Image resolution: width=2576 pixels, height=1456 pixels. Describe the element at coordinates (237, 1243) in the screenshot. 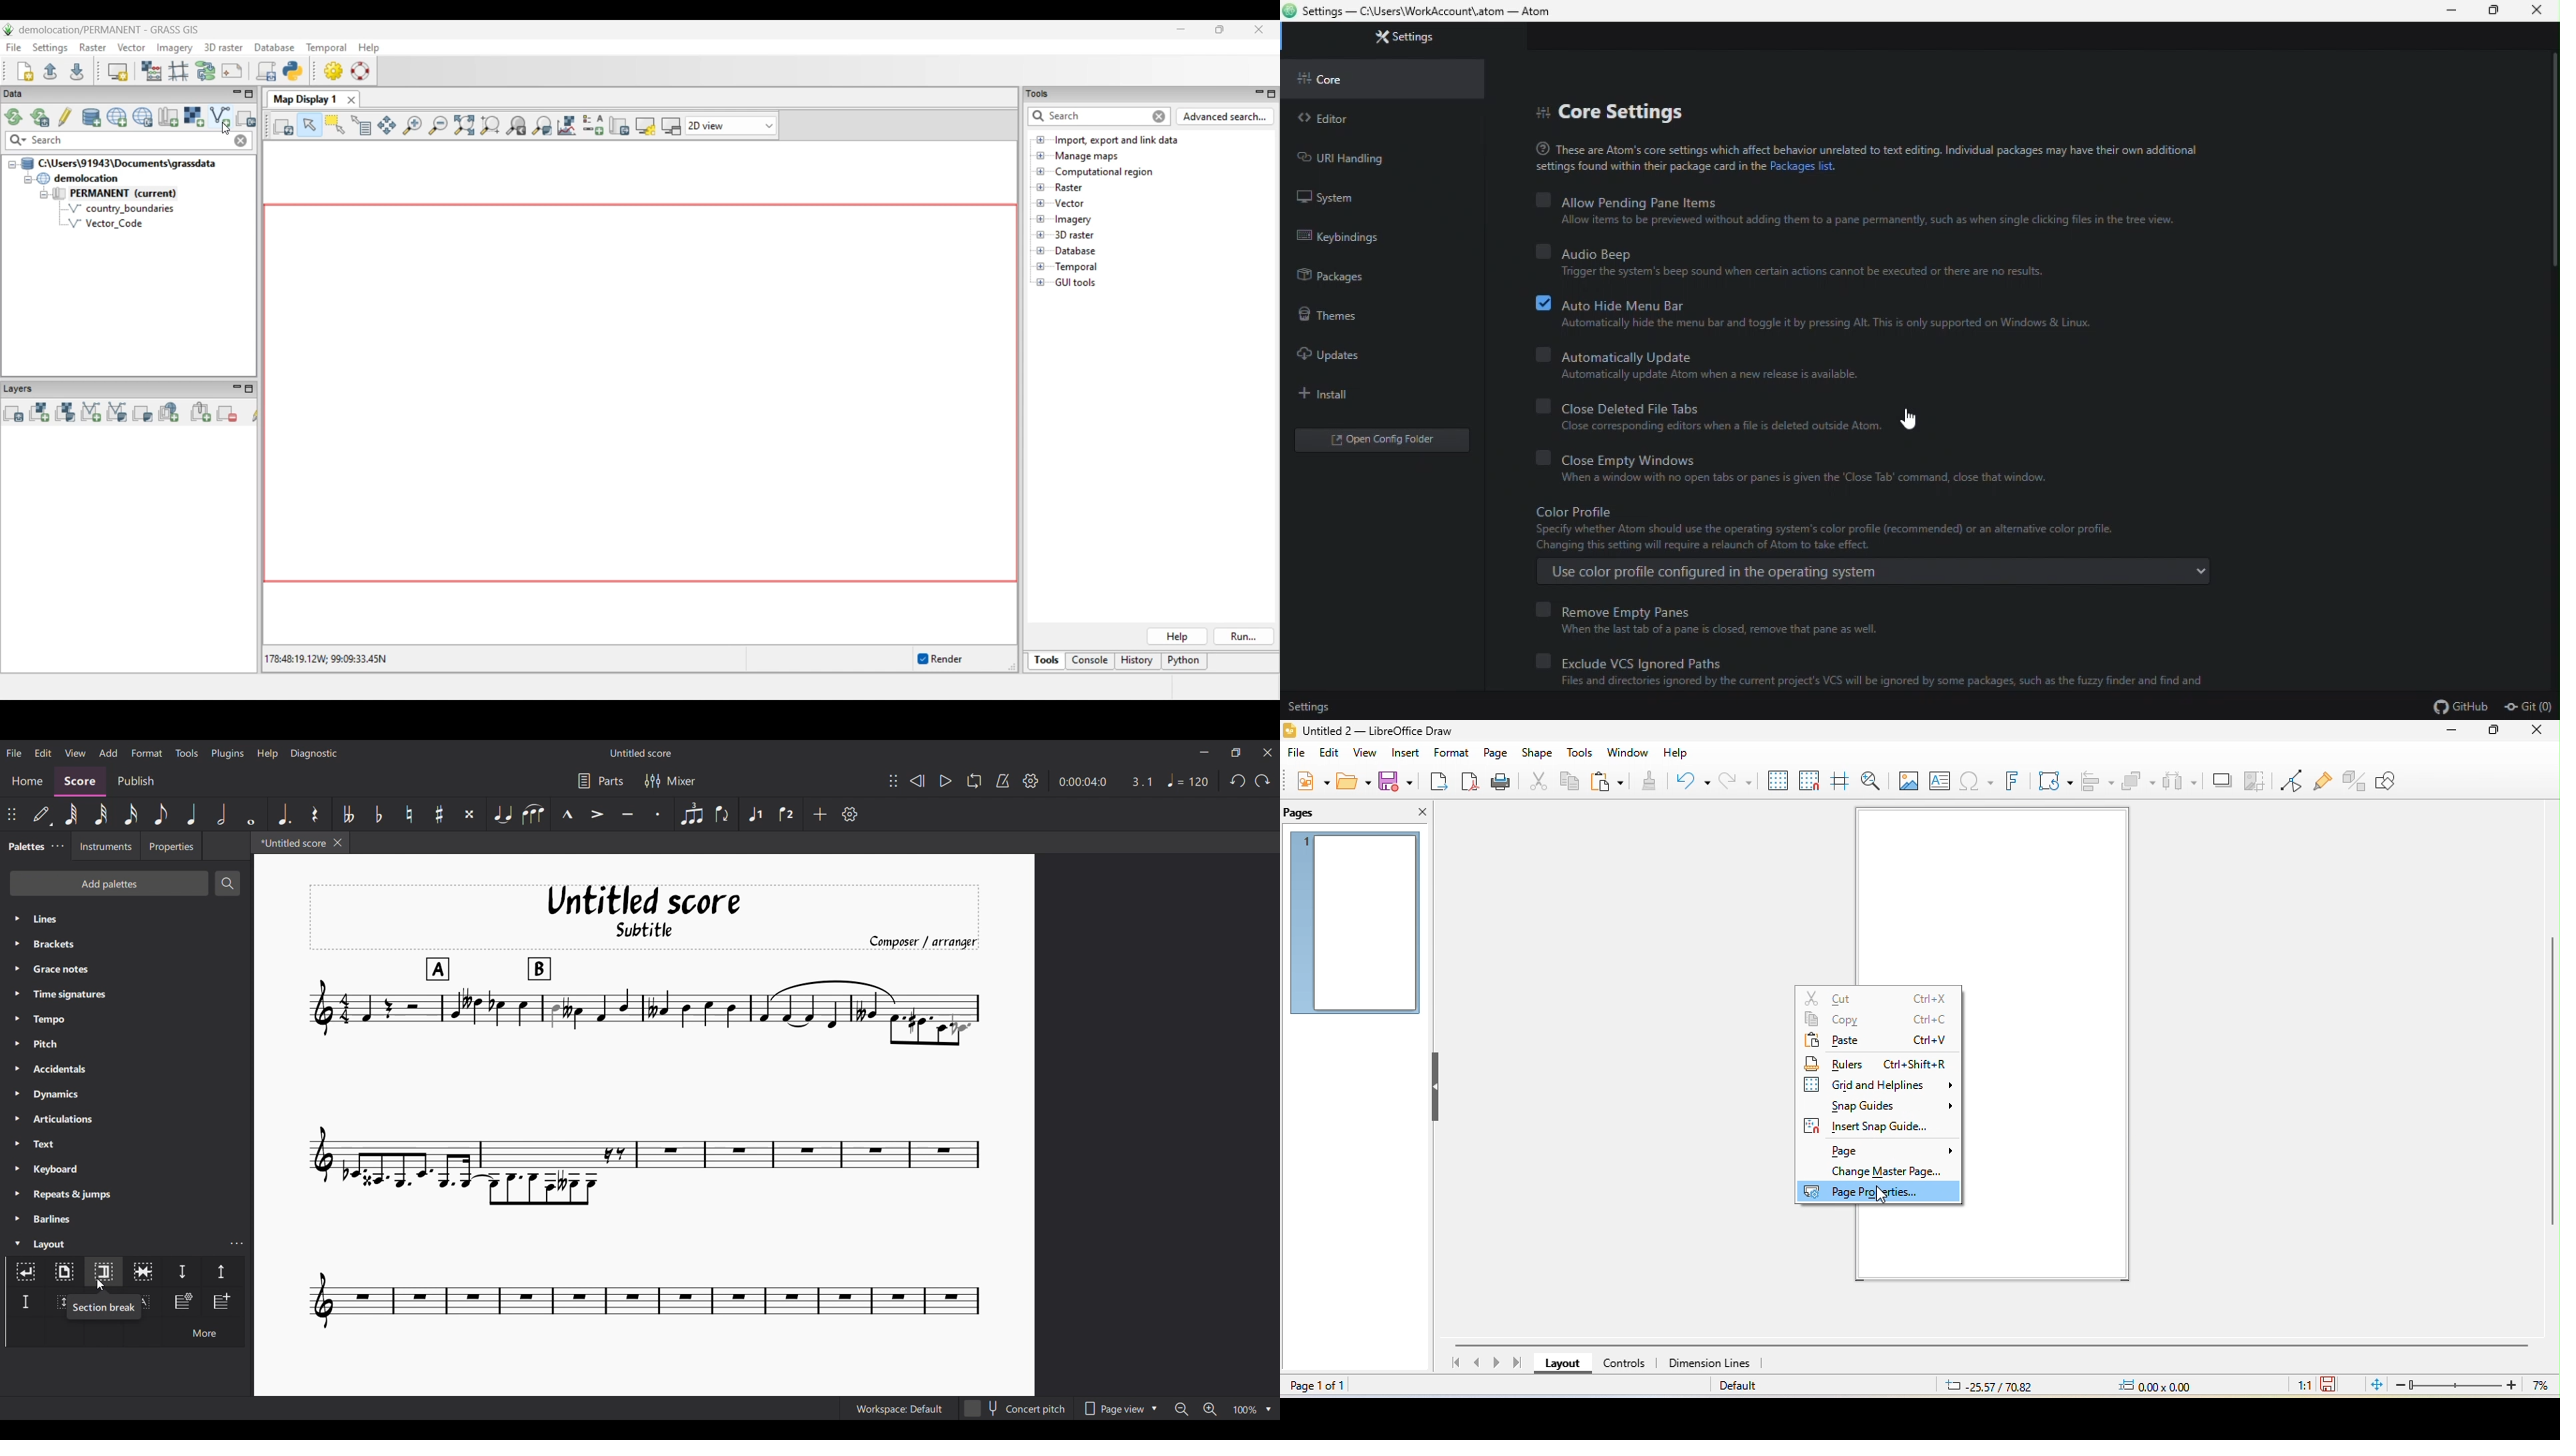

I see `Layout palette settings` at that location.